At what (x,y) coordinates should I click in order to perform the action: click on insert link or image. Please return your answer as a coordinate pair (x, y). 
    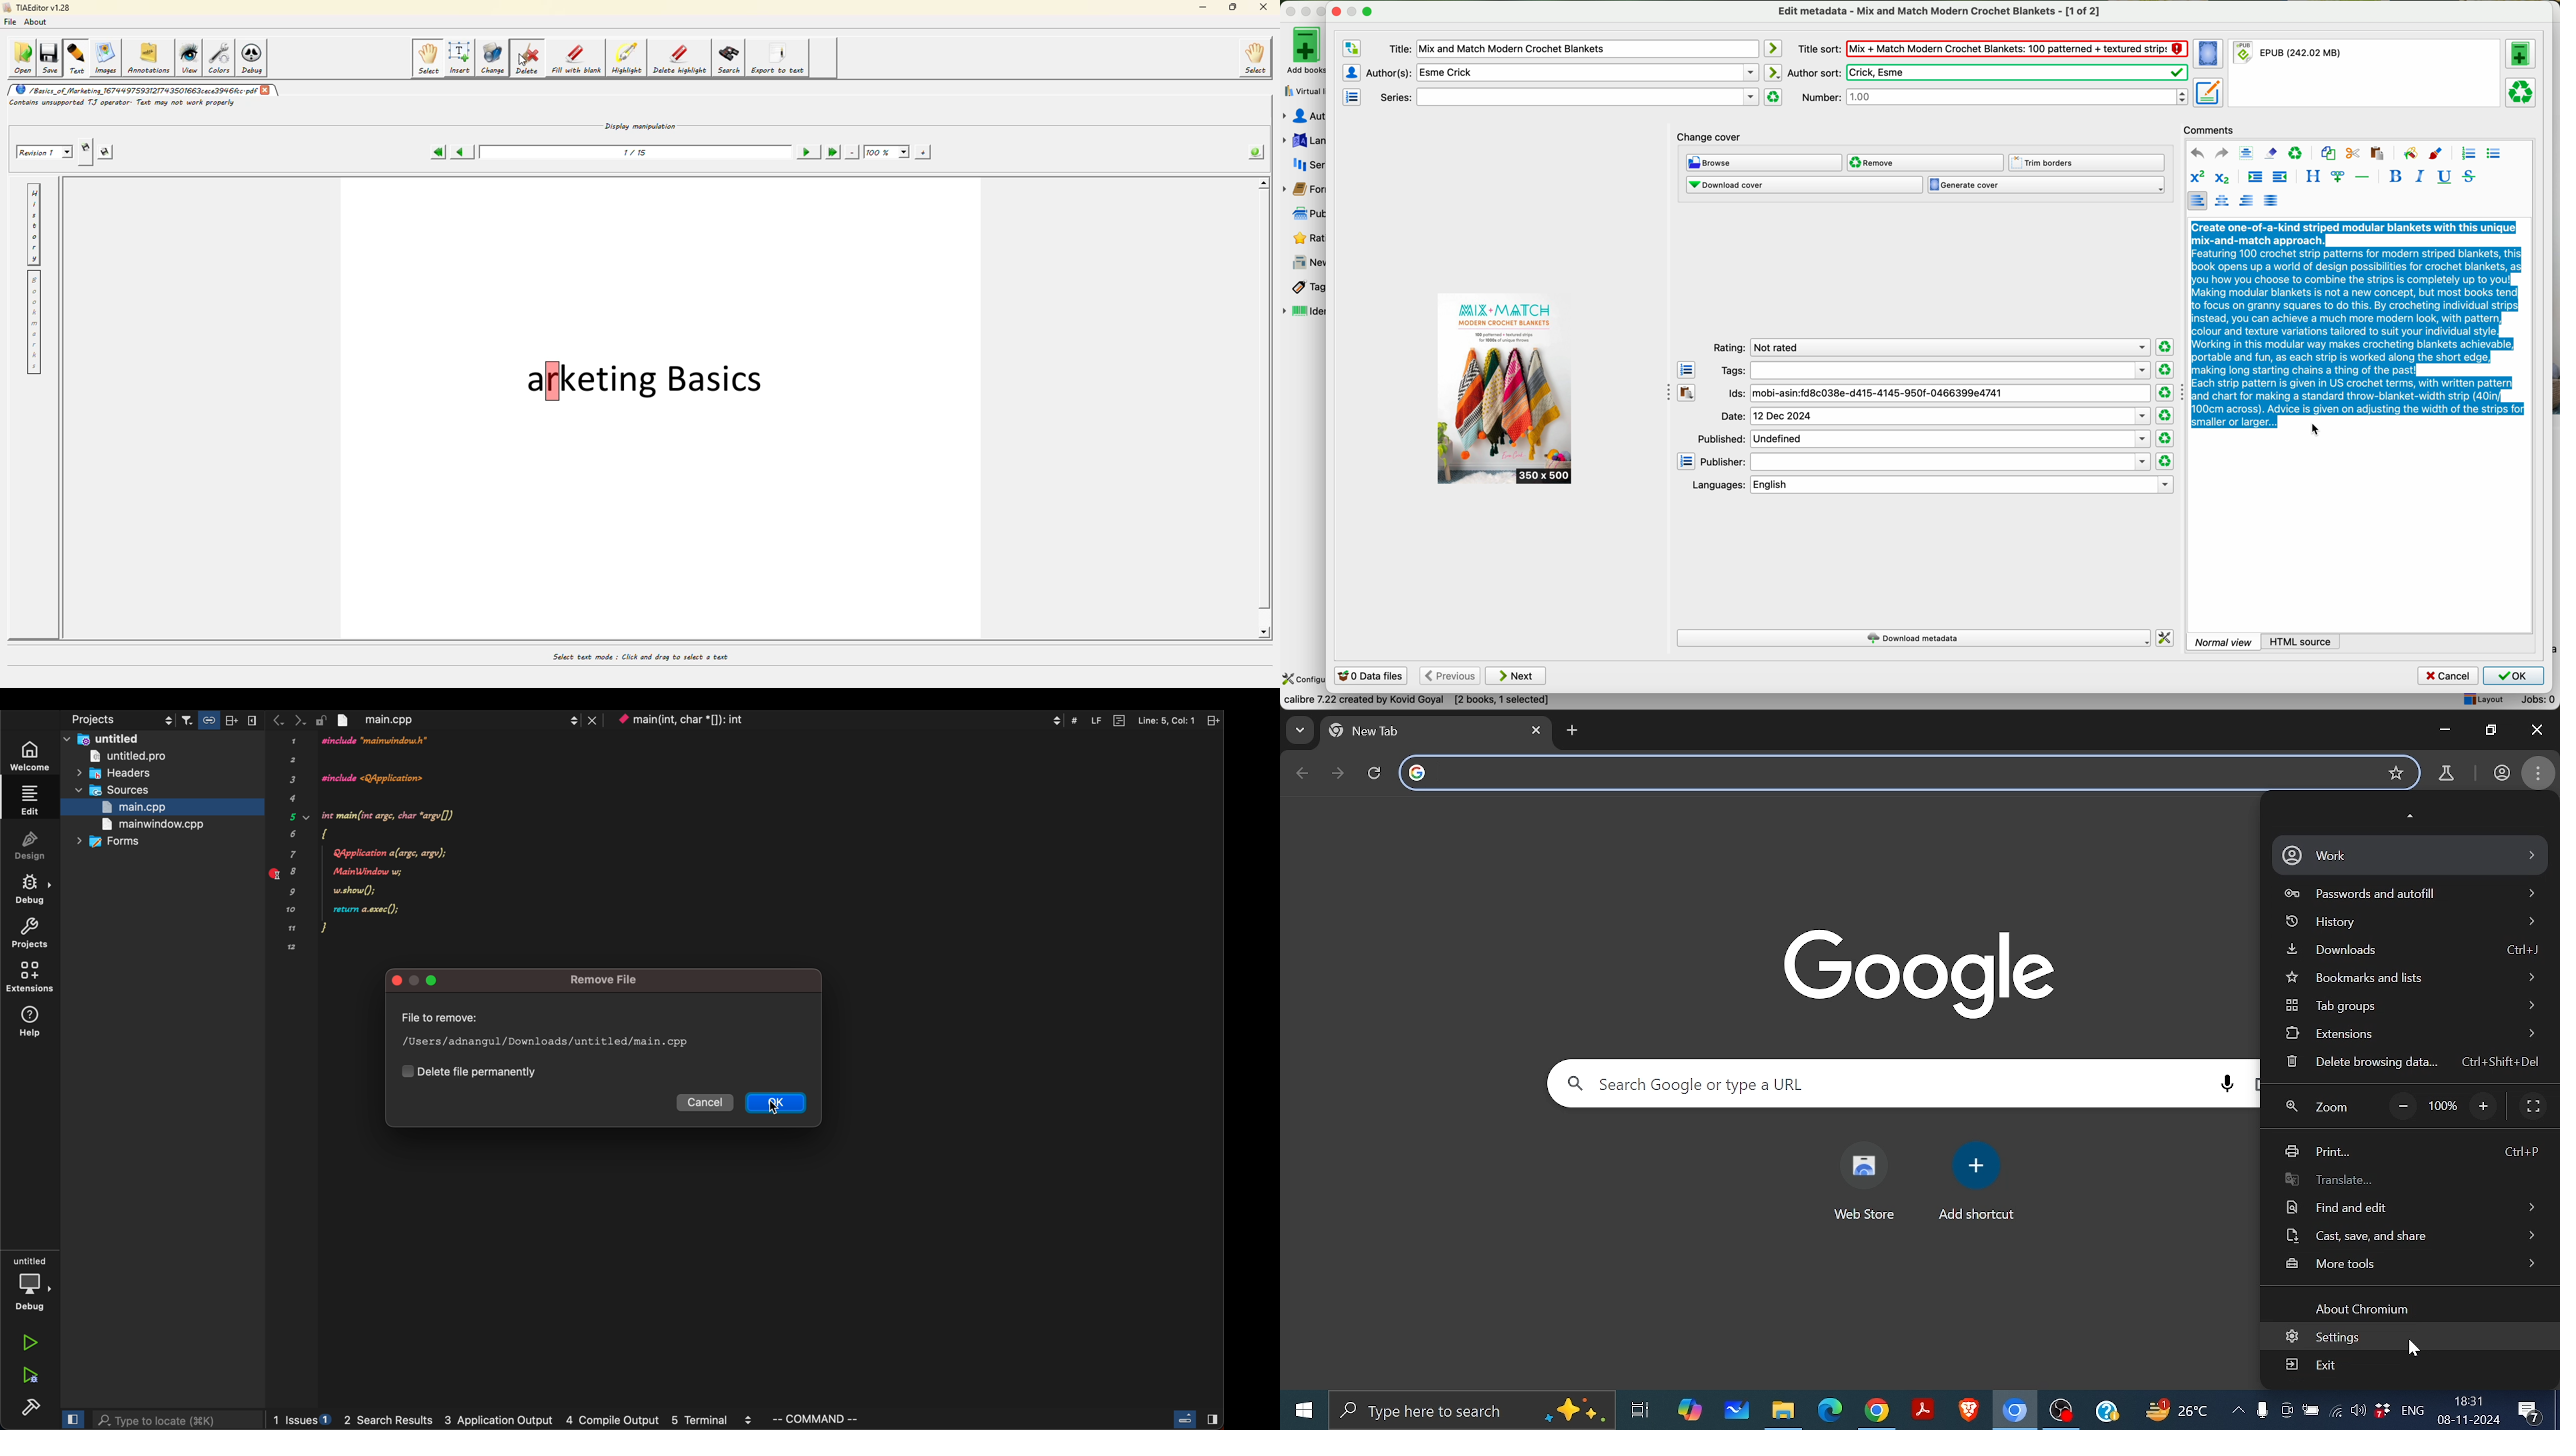
    Looking at the image, I should click on (2338, 176).